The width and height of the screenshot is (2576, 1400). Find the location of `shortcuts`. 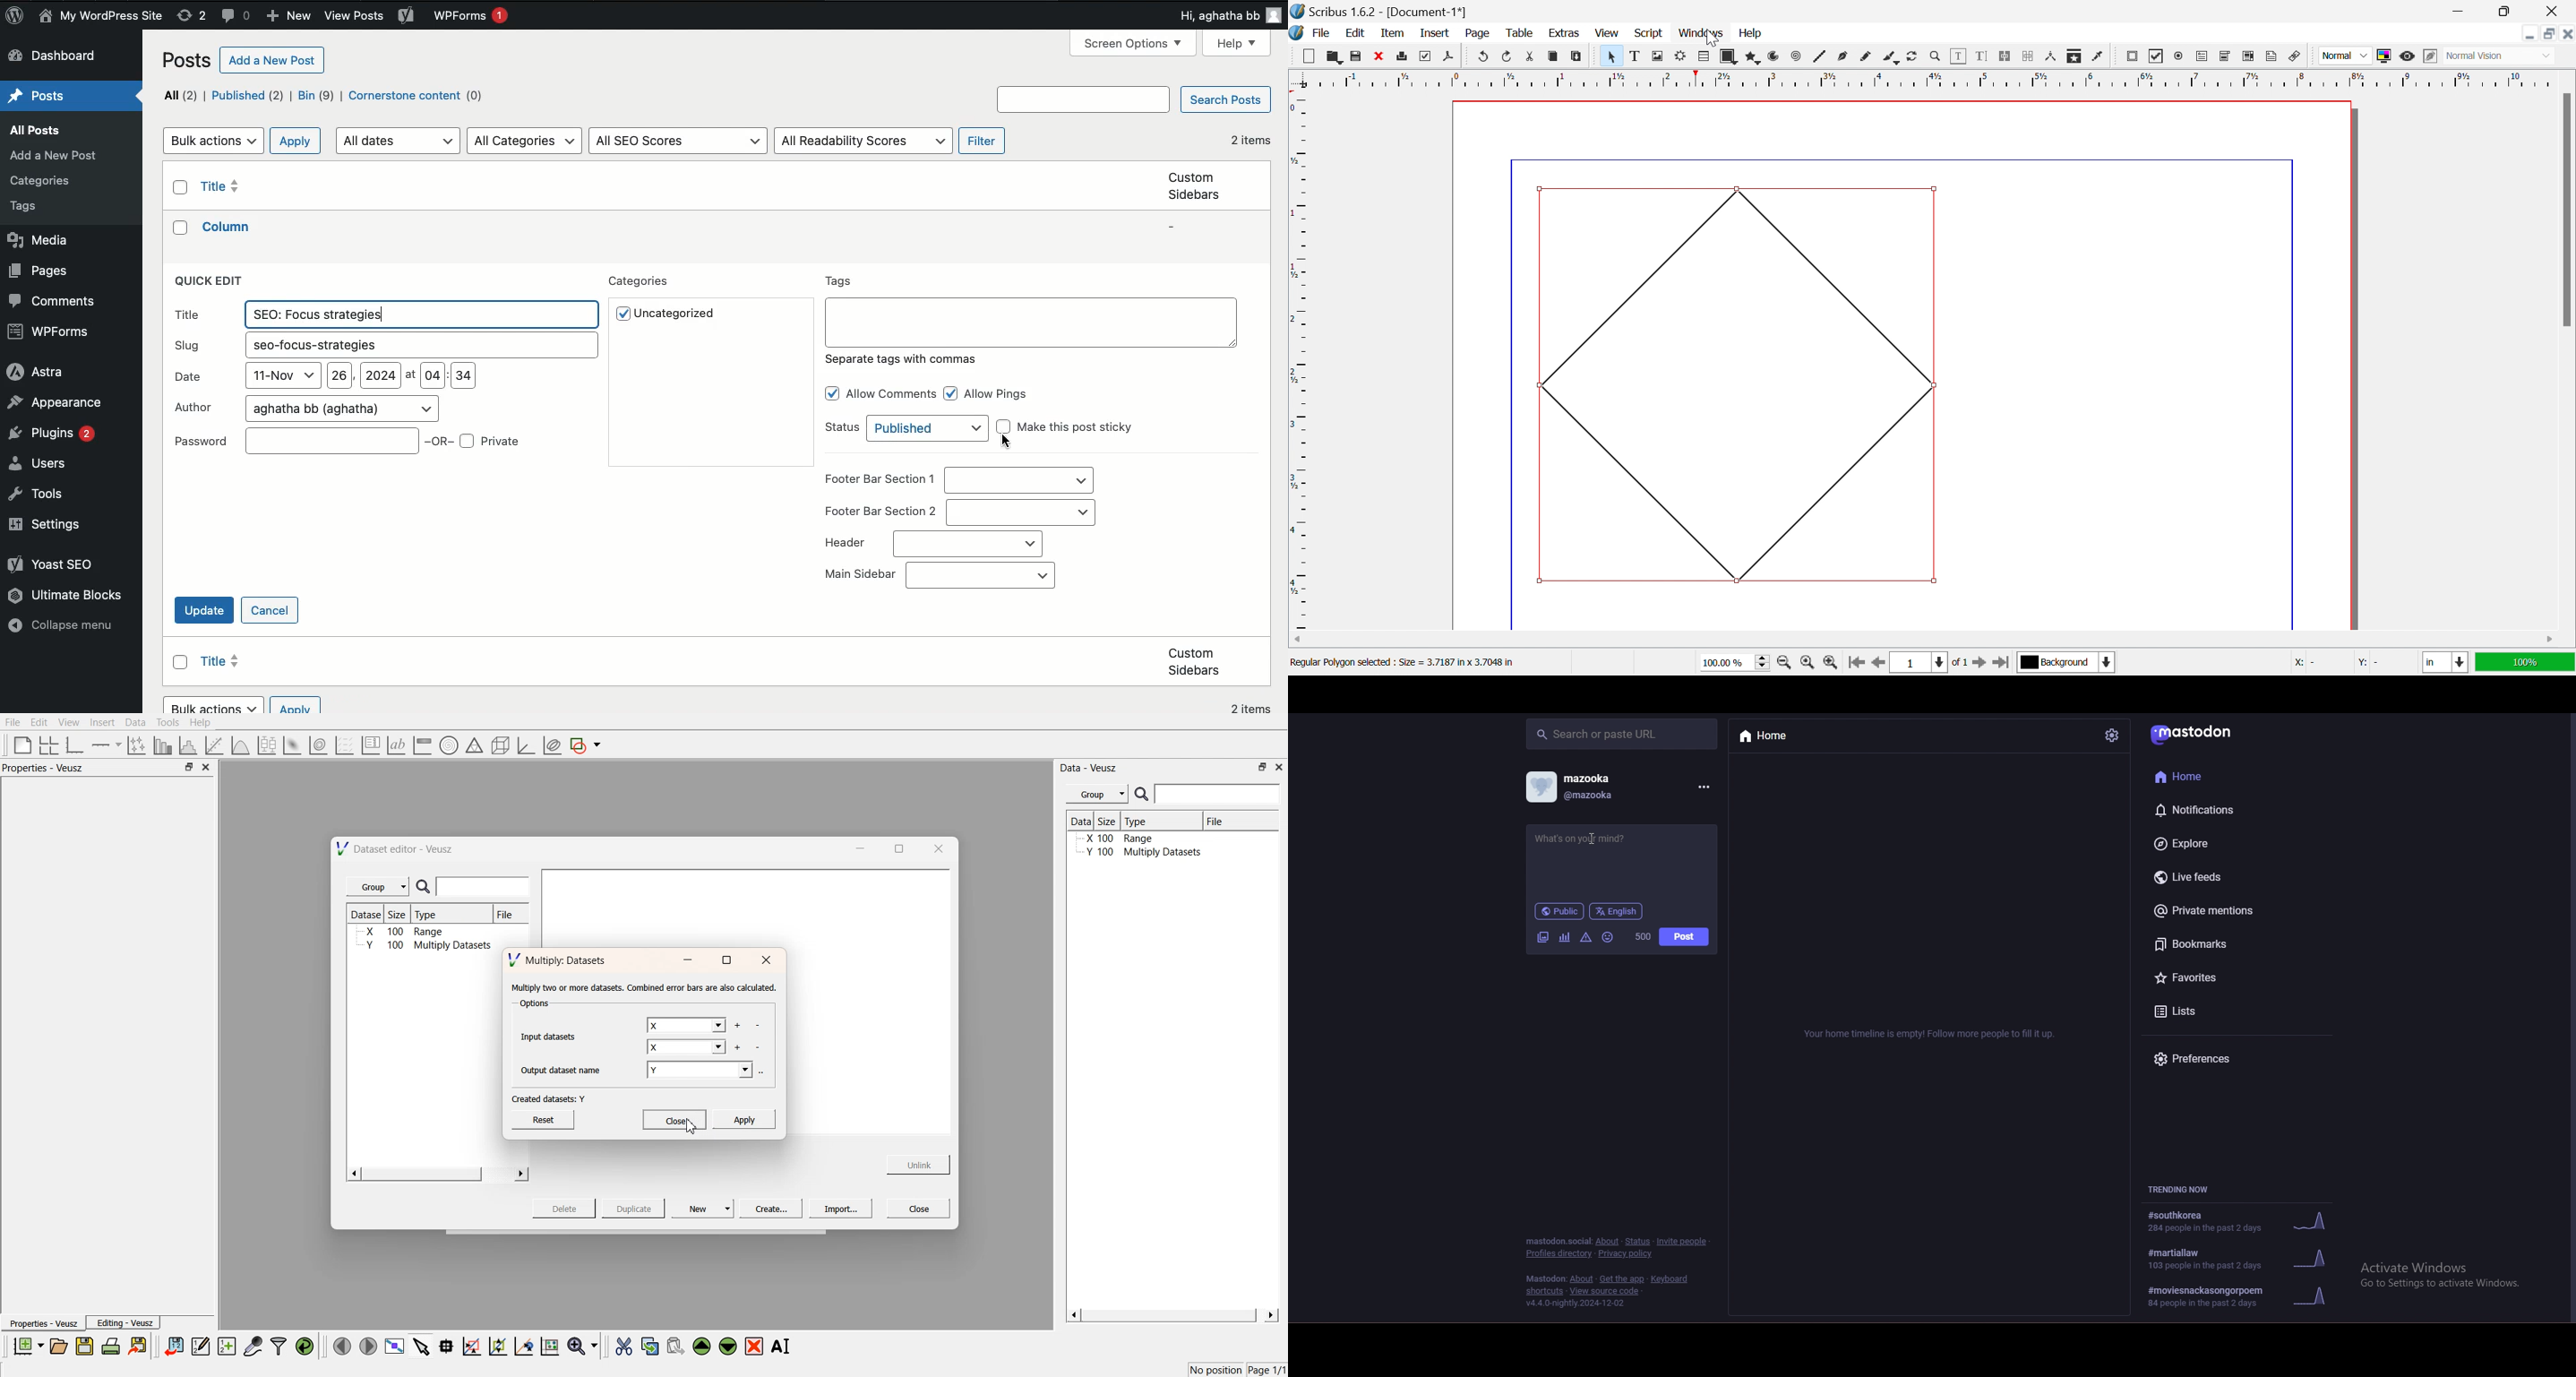

shortcuts is located at coordinates (1544, 1292).